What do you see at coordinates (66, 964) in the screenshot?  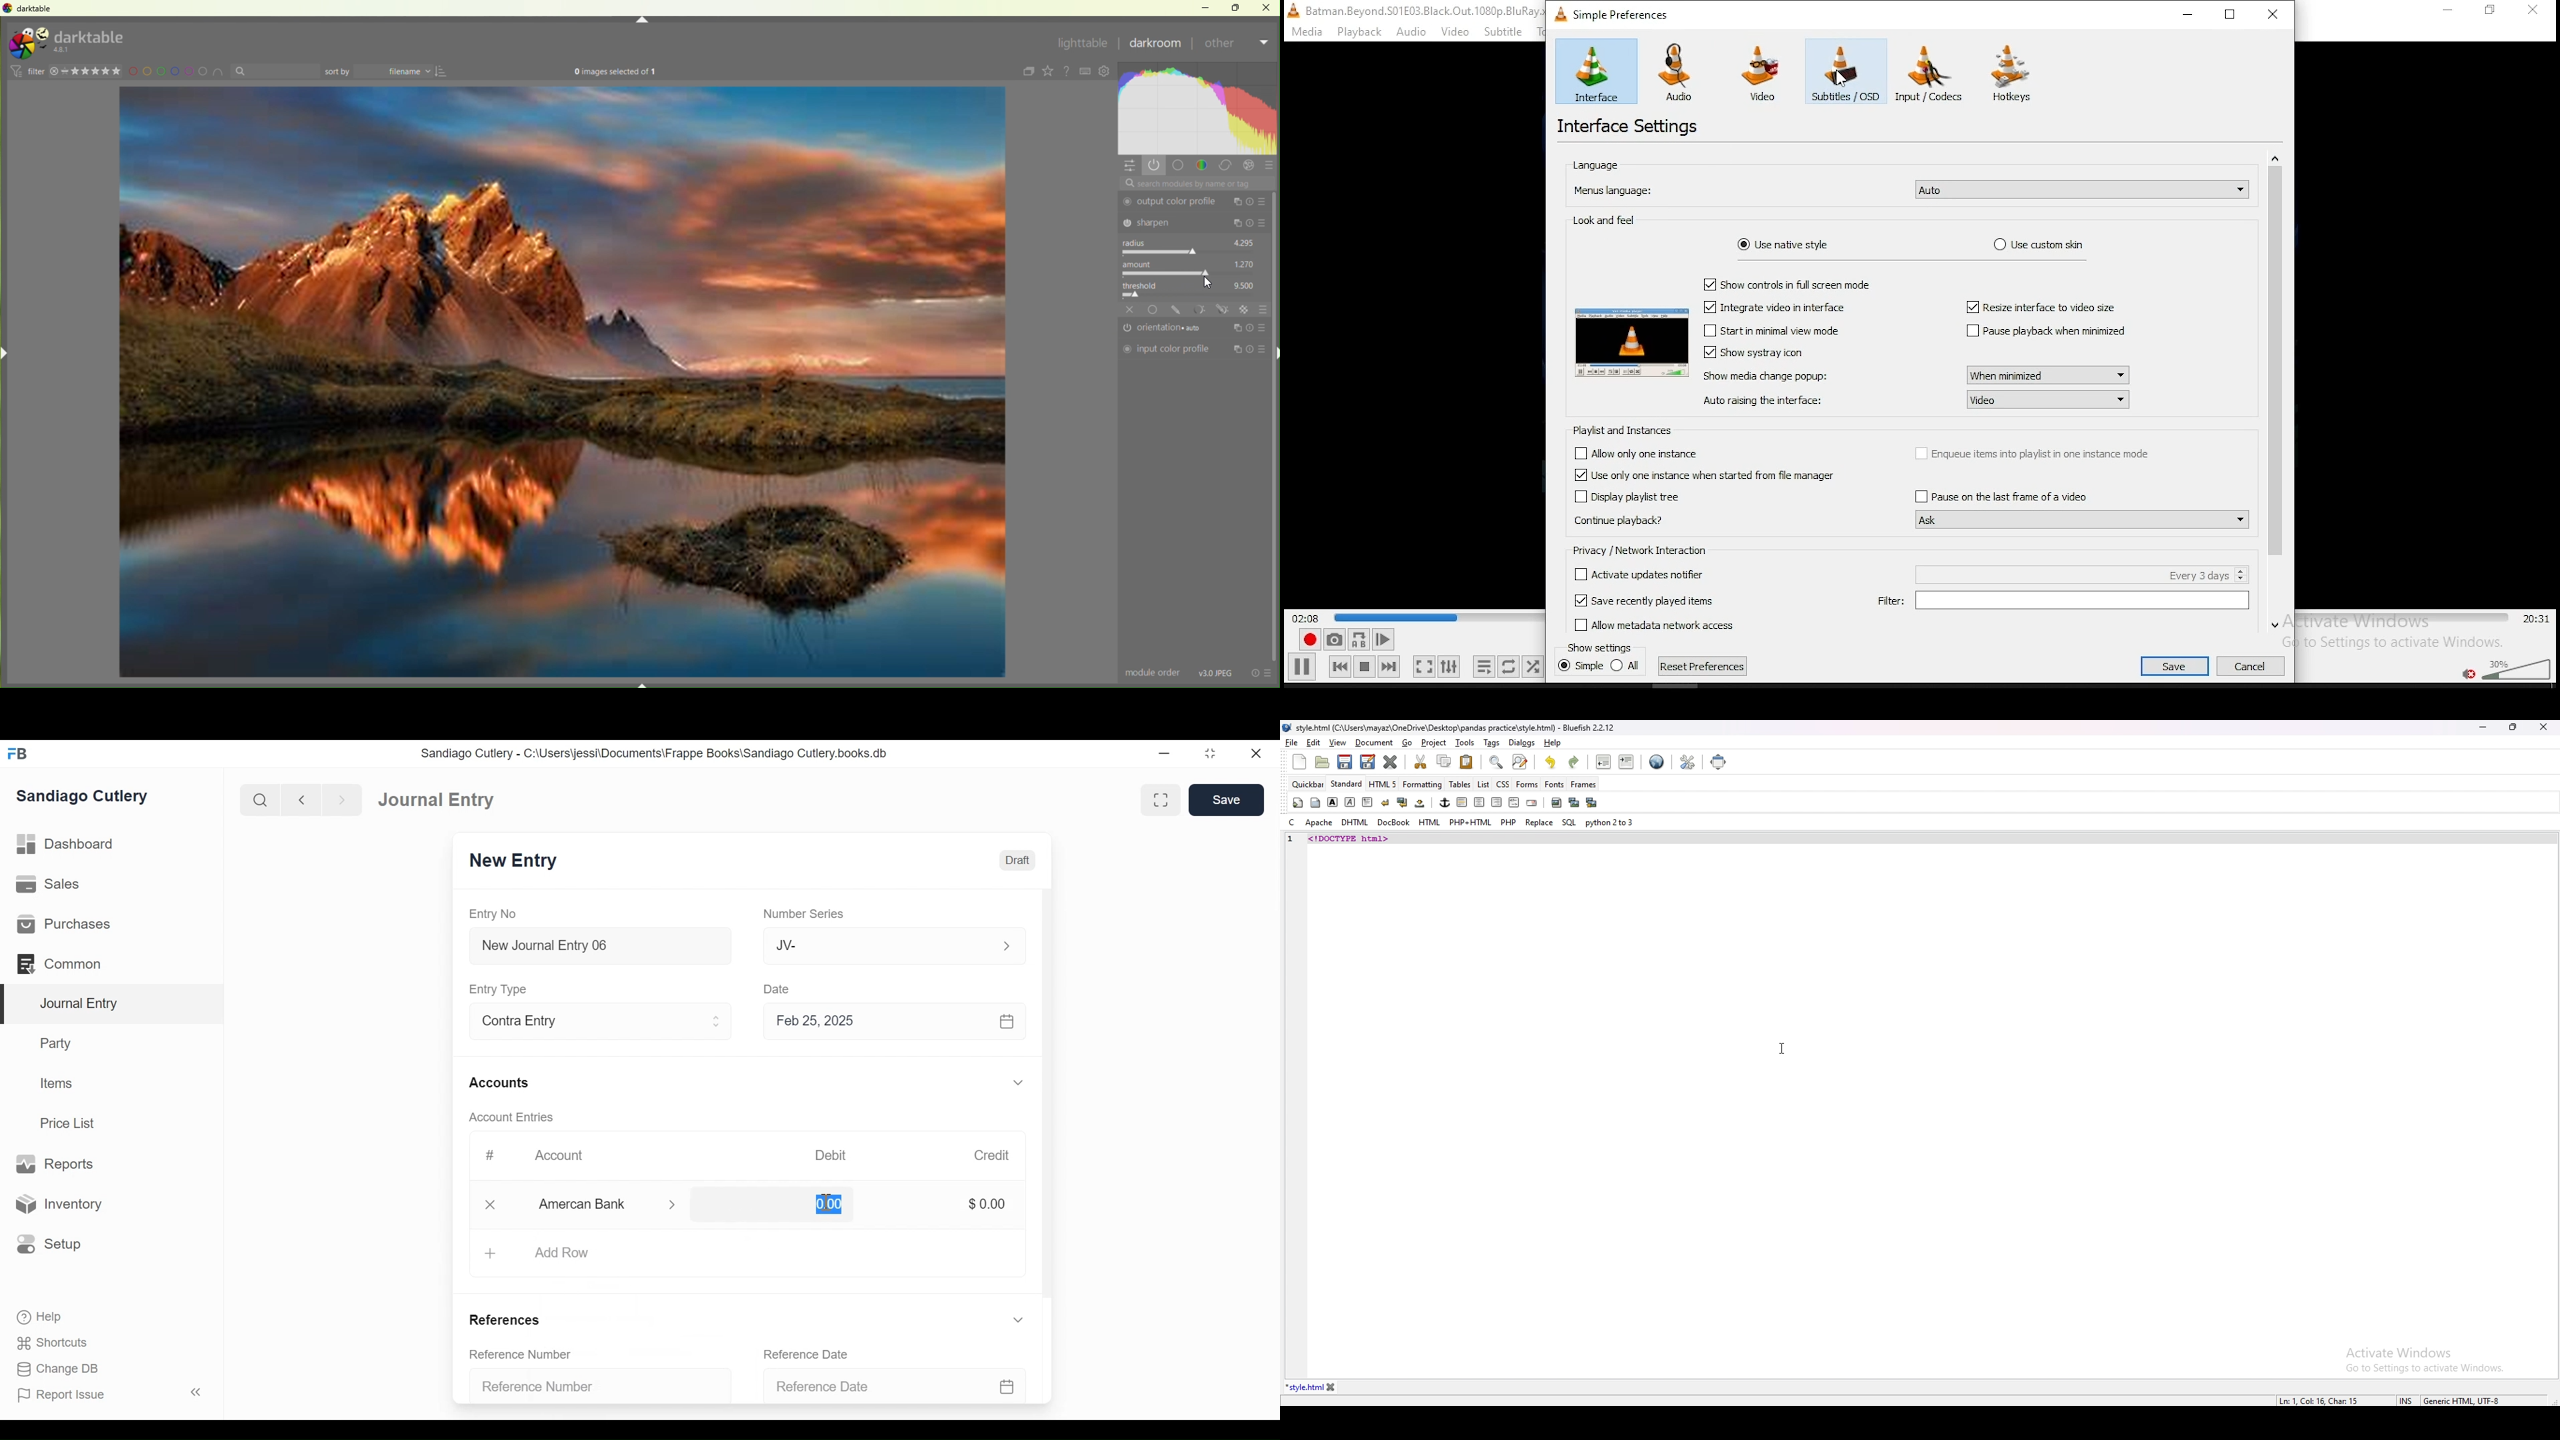 I see `Common` at bounding box center [66, 964].